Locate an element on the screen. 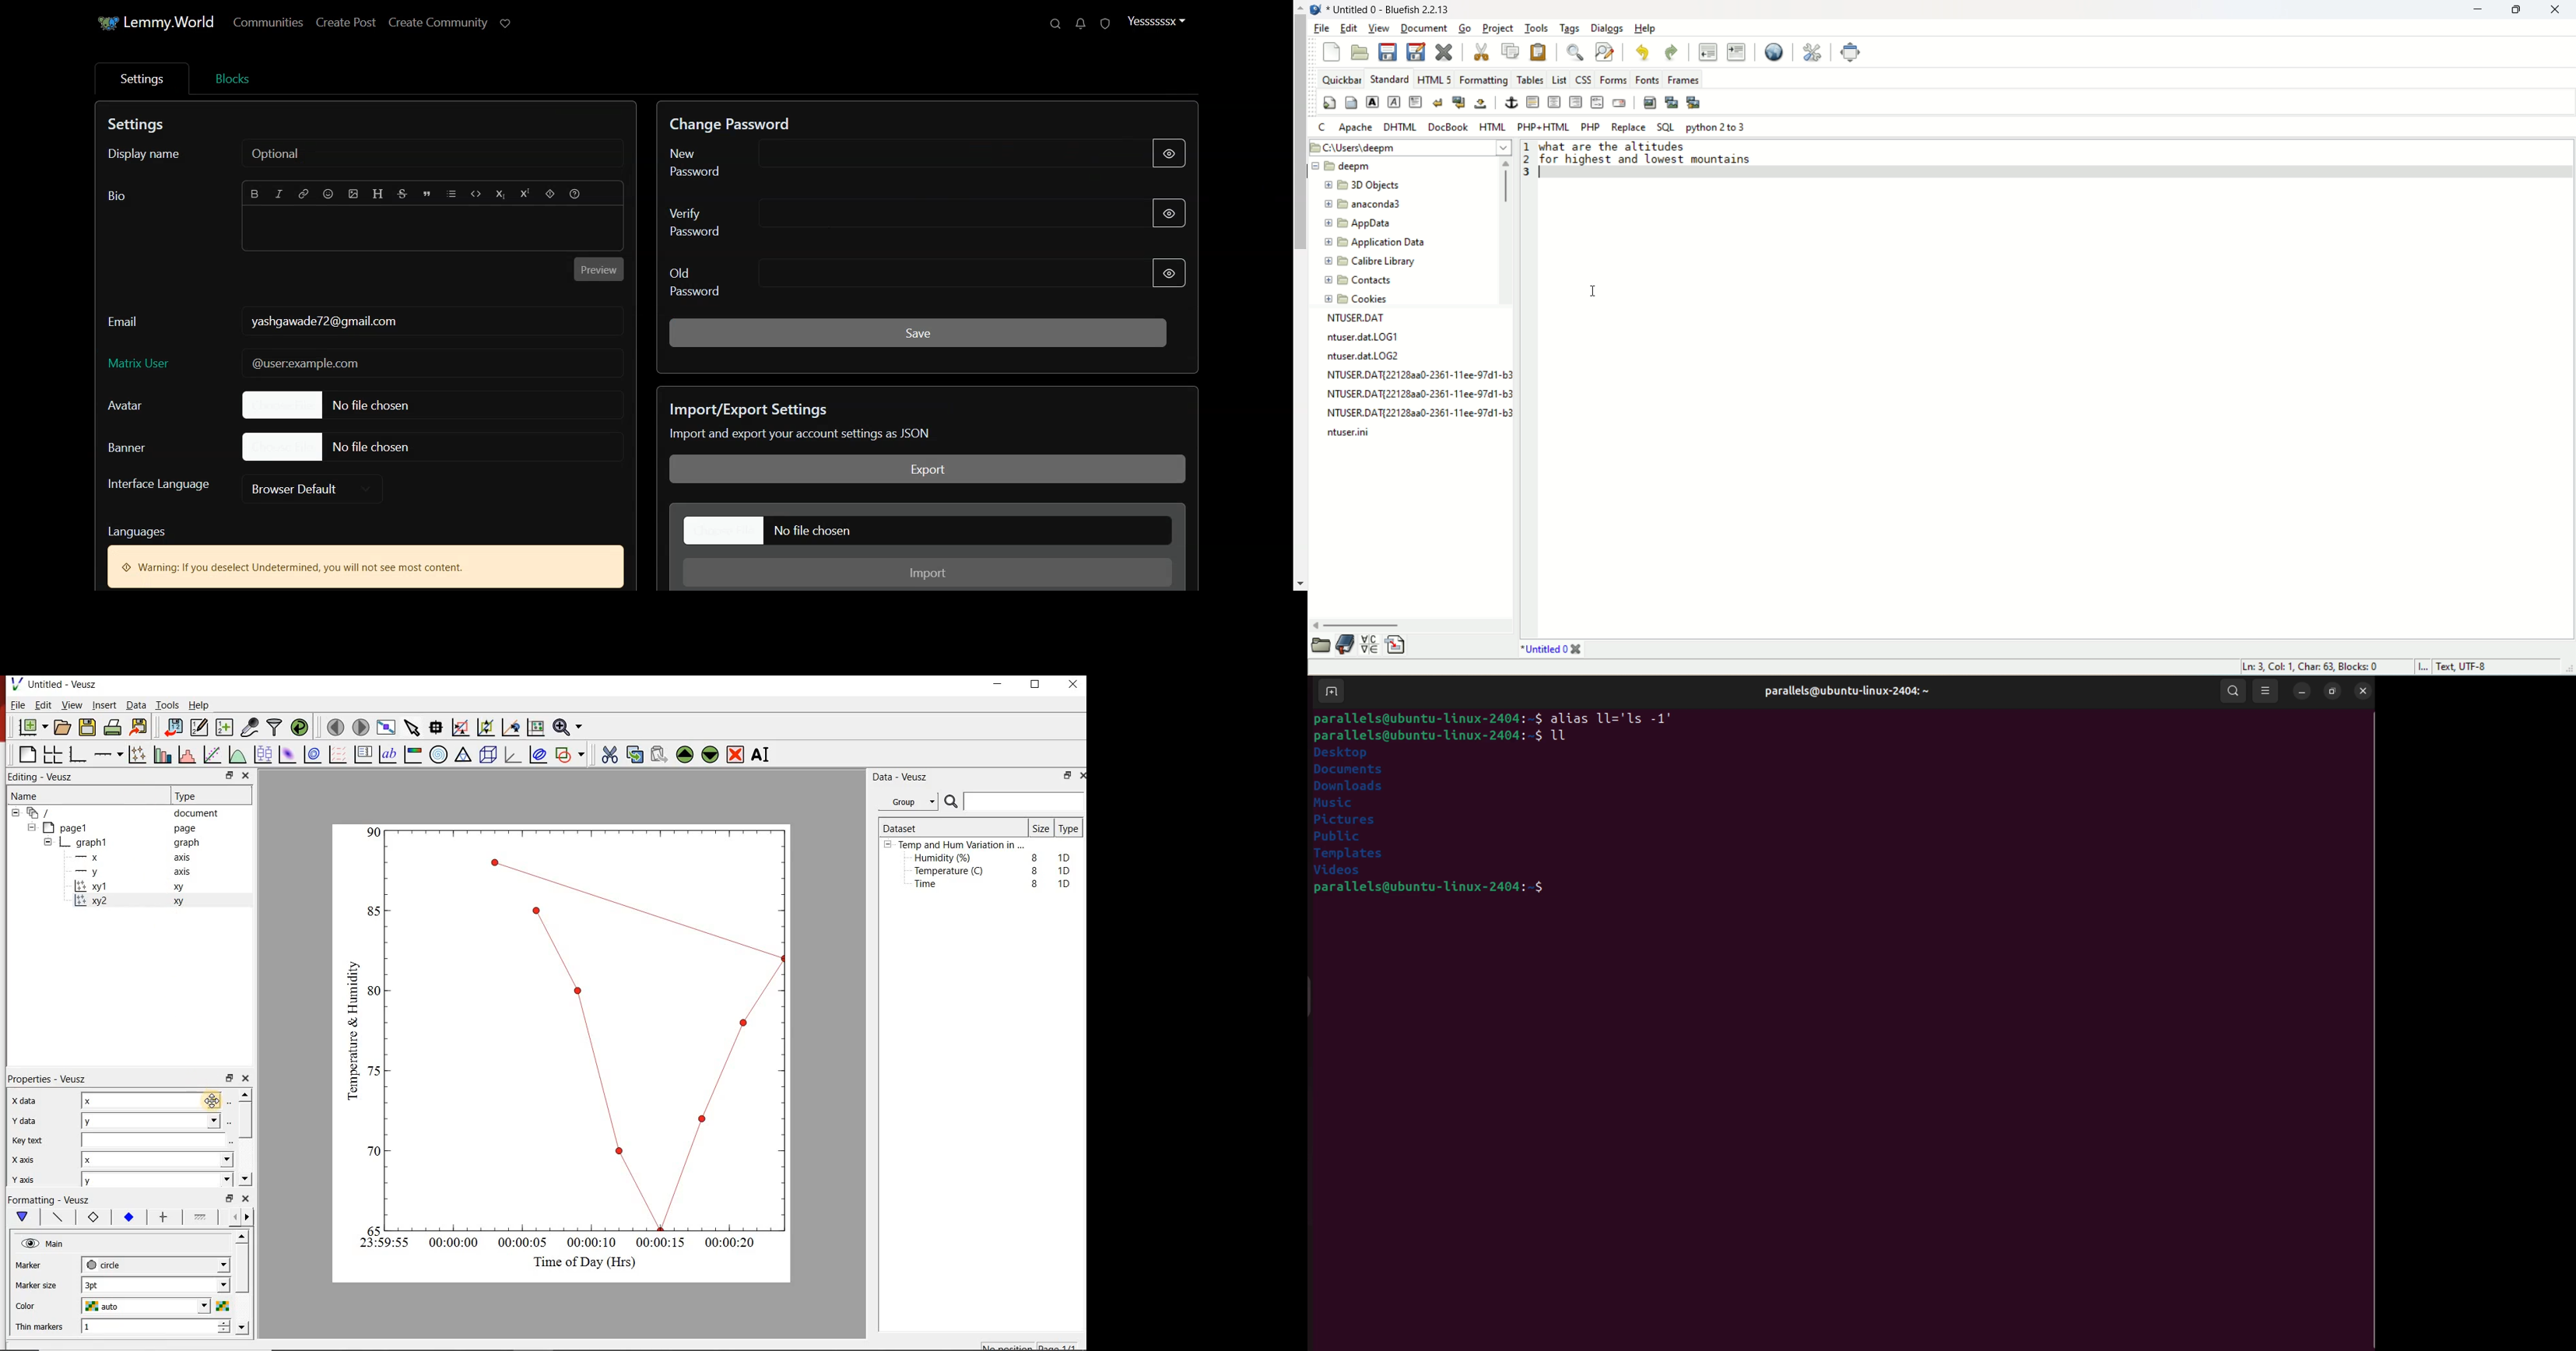 This screenshot has height=1372, width=2576. insert file is located at coordinates (1402, 644).